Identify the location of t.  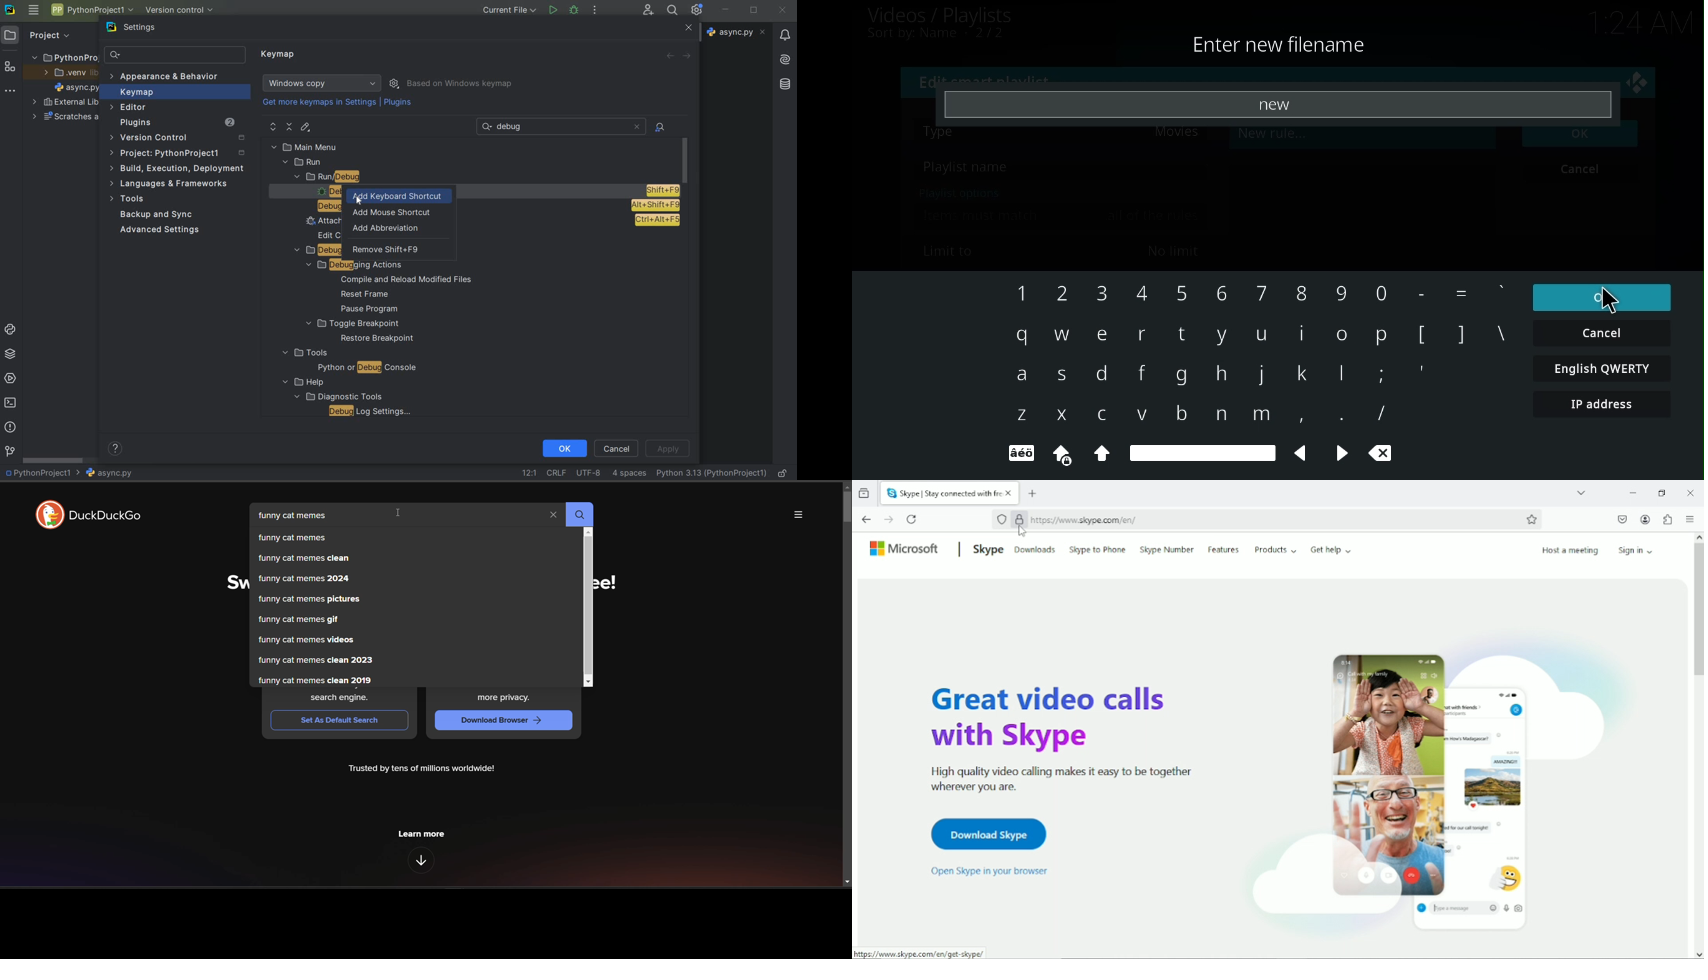
(1179, 336).